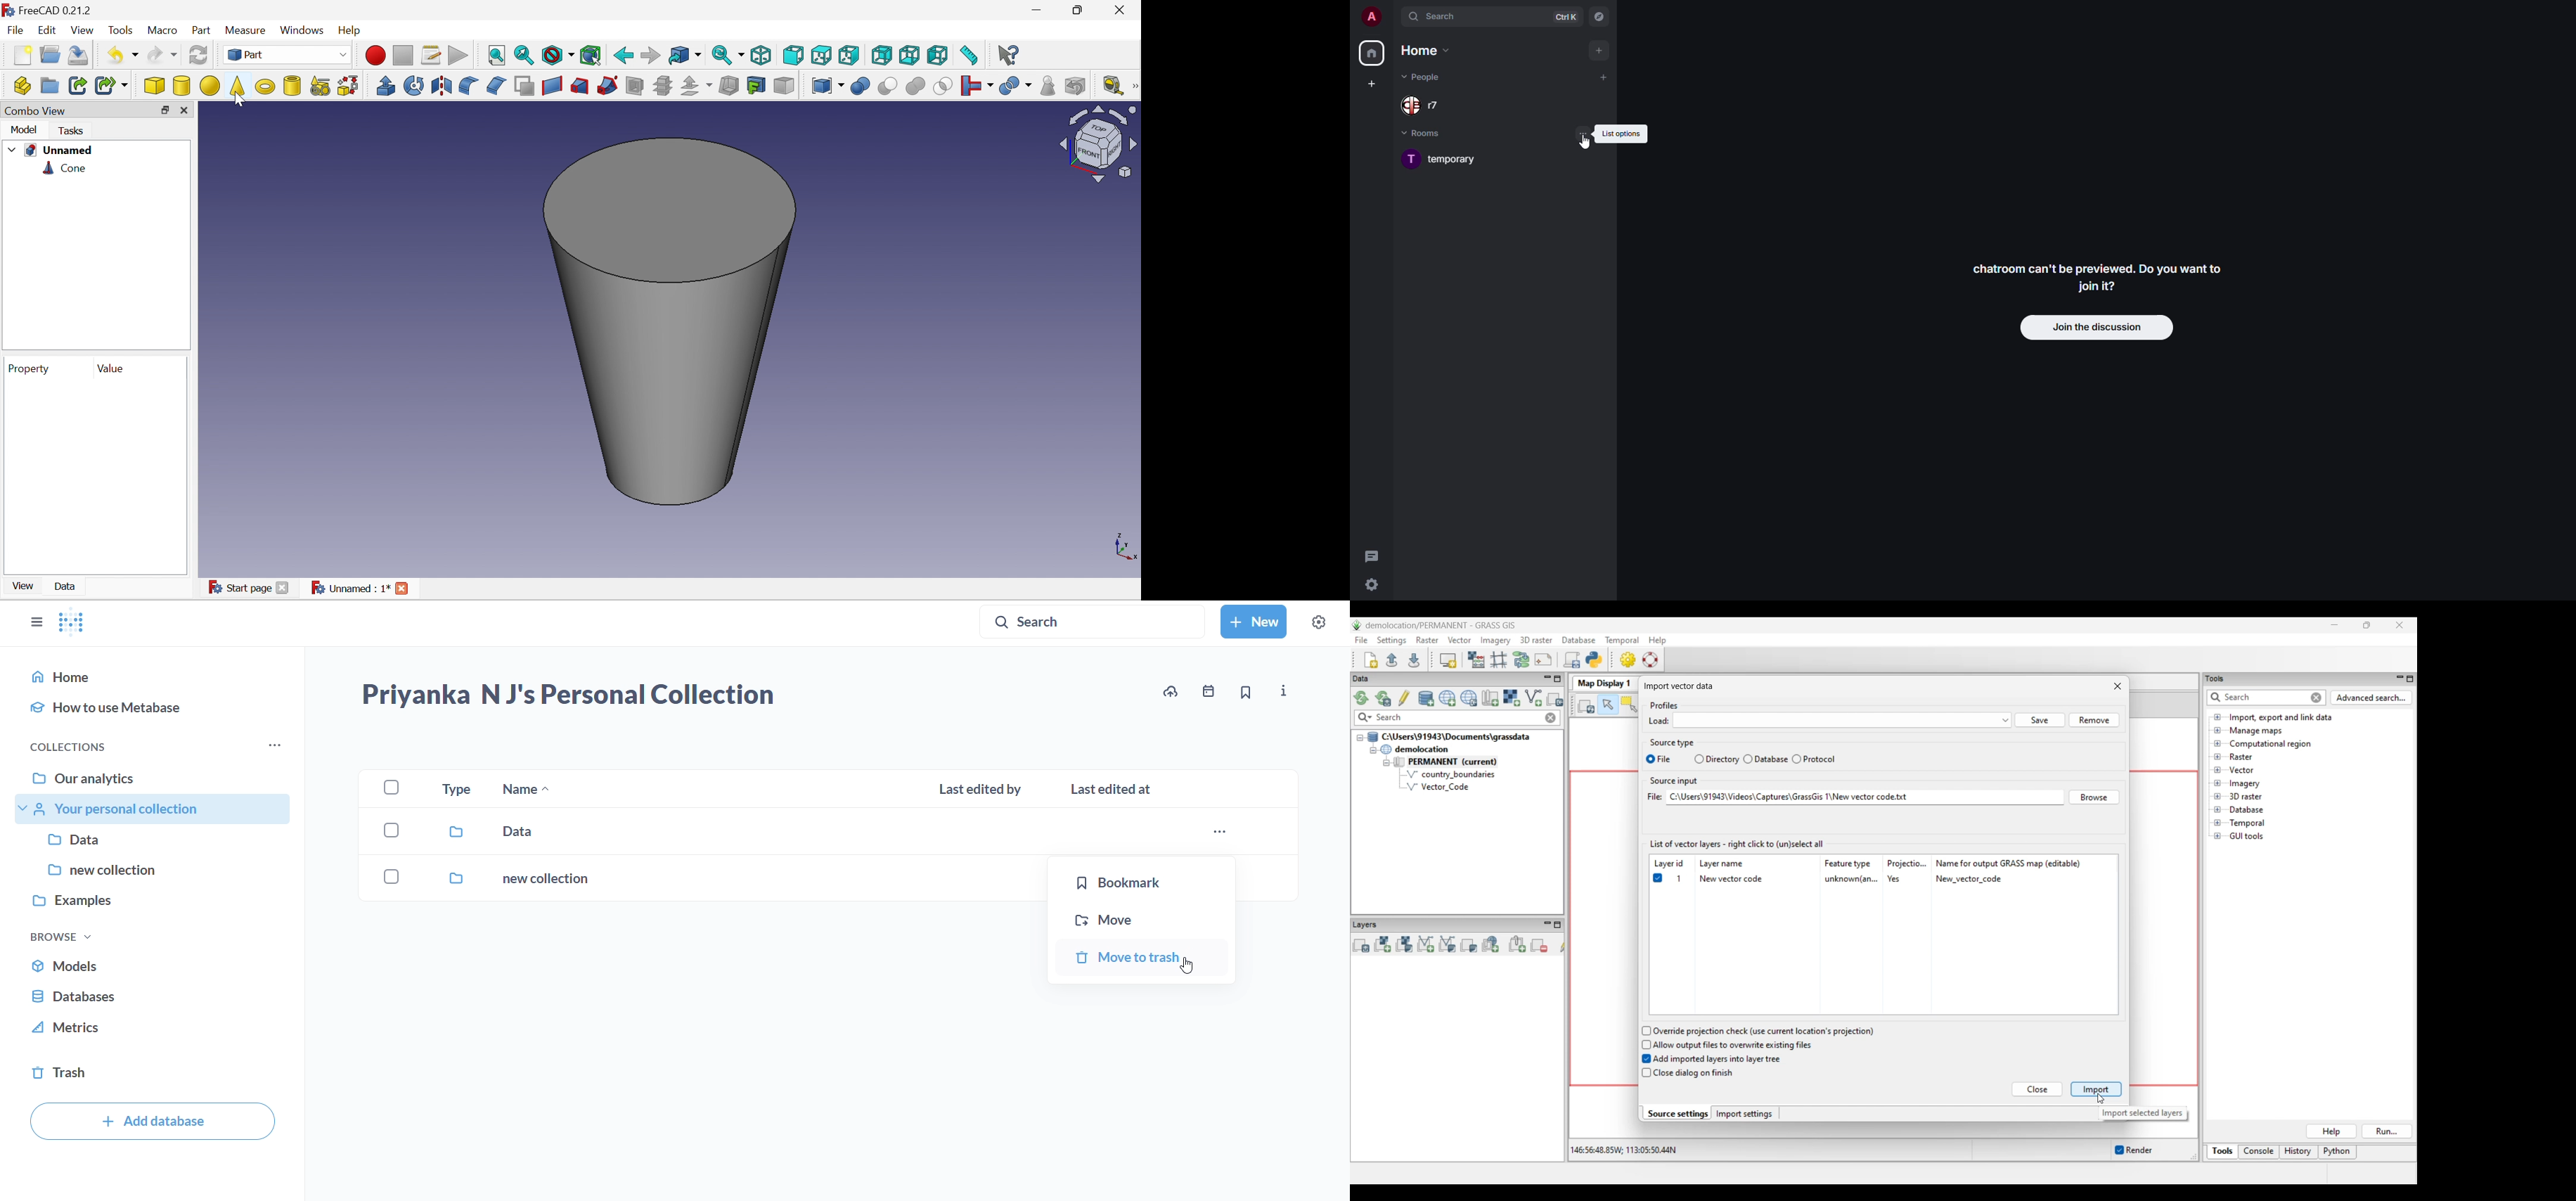  What do you see at coordinates (95, 479) in the screenshot?
I see `preview` at bounding box center [95, 479].